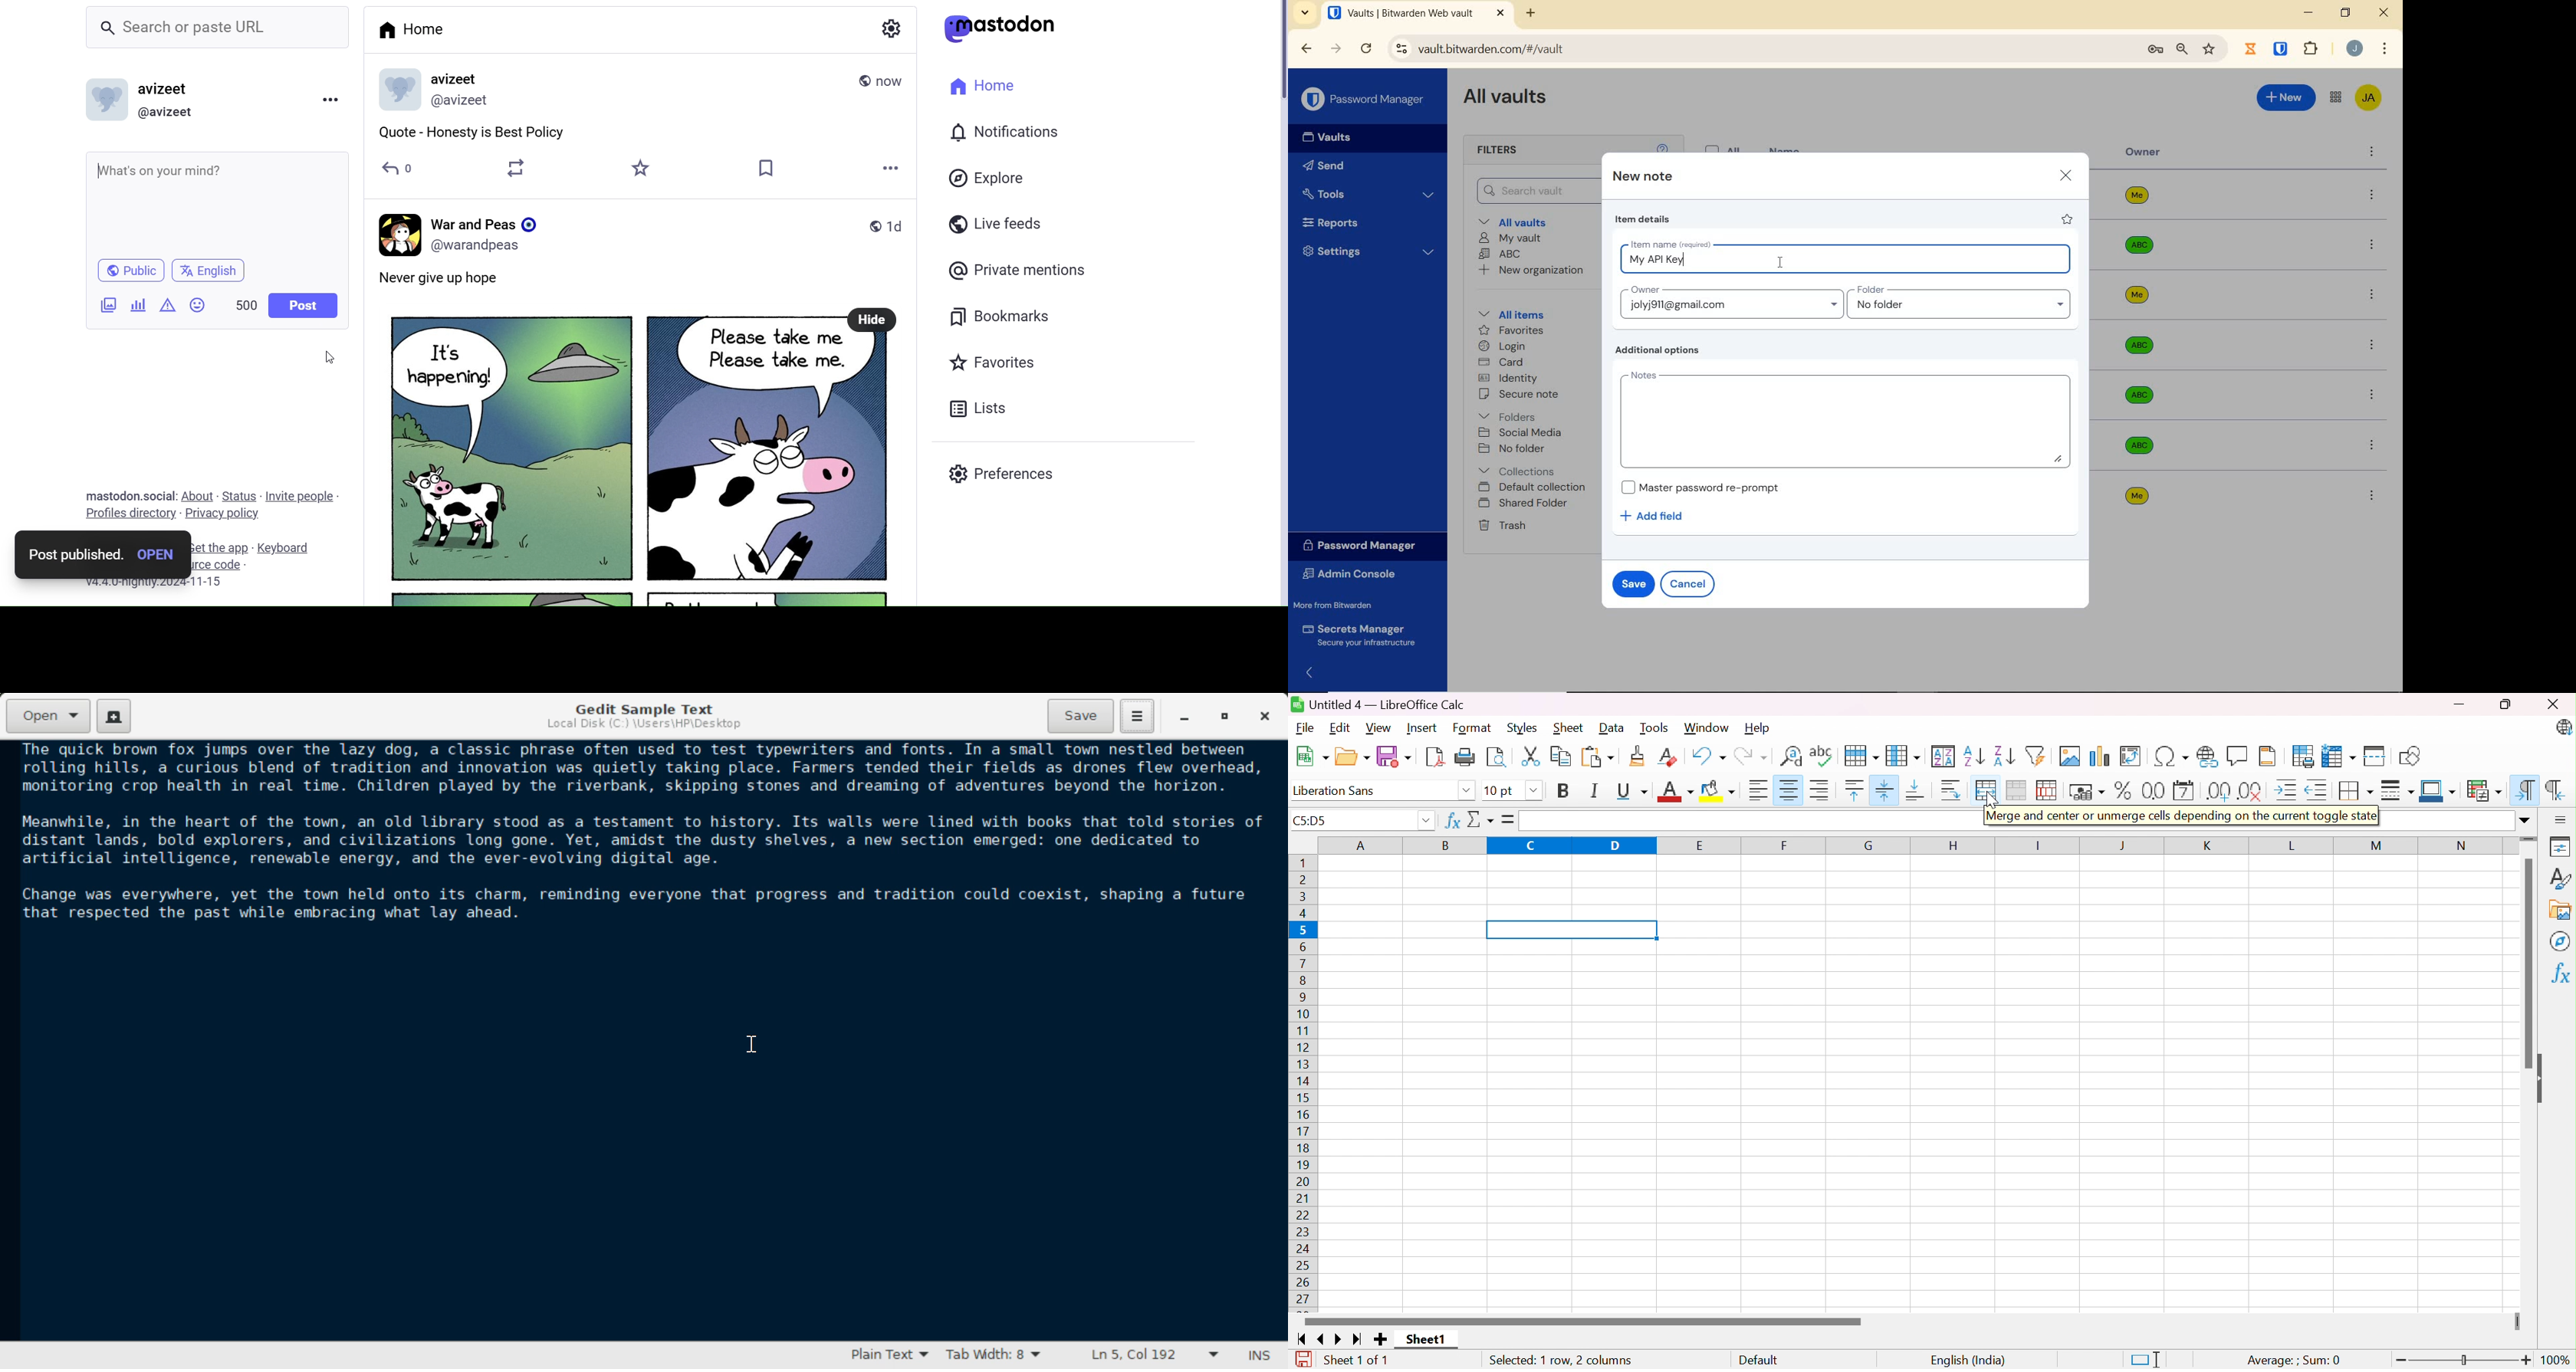 This screenshot has width=2576, height=1372. Describe the element at coordinates (2217, 790) in the screenshot. I see `Add Decimal Place` at that location.